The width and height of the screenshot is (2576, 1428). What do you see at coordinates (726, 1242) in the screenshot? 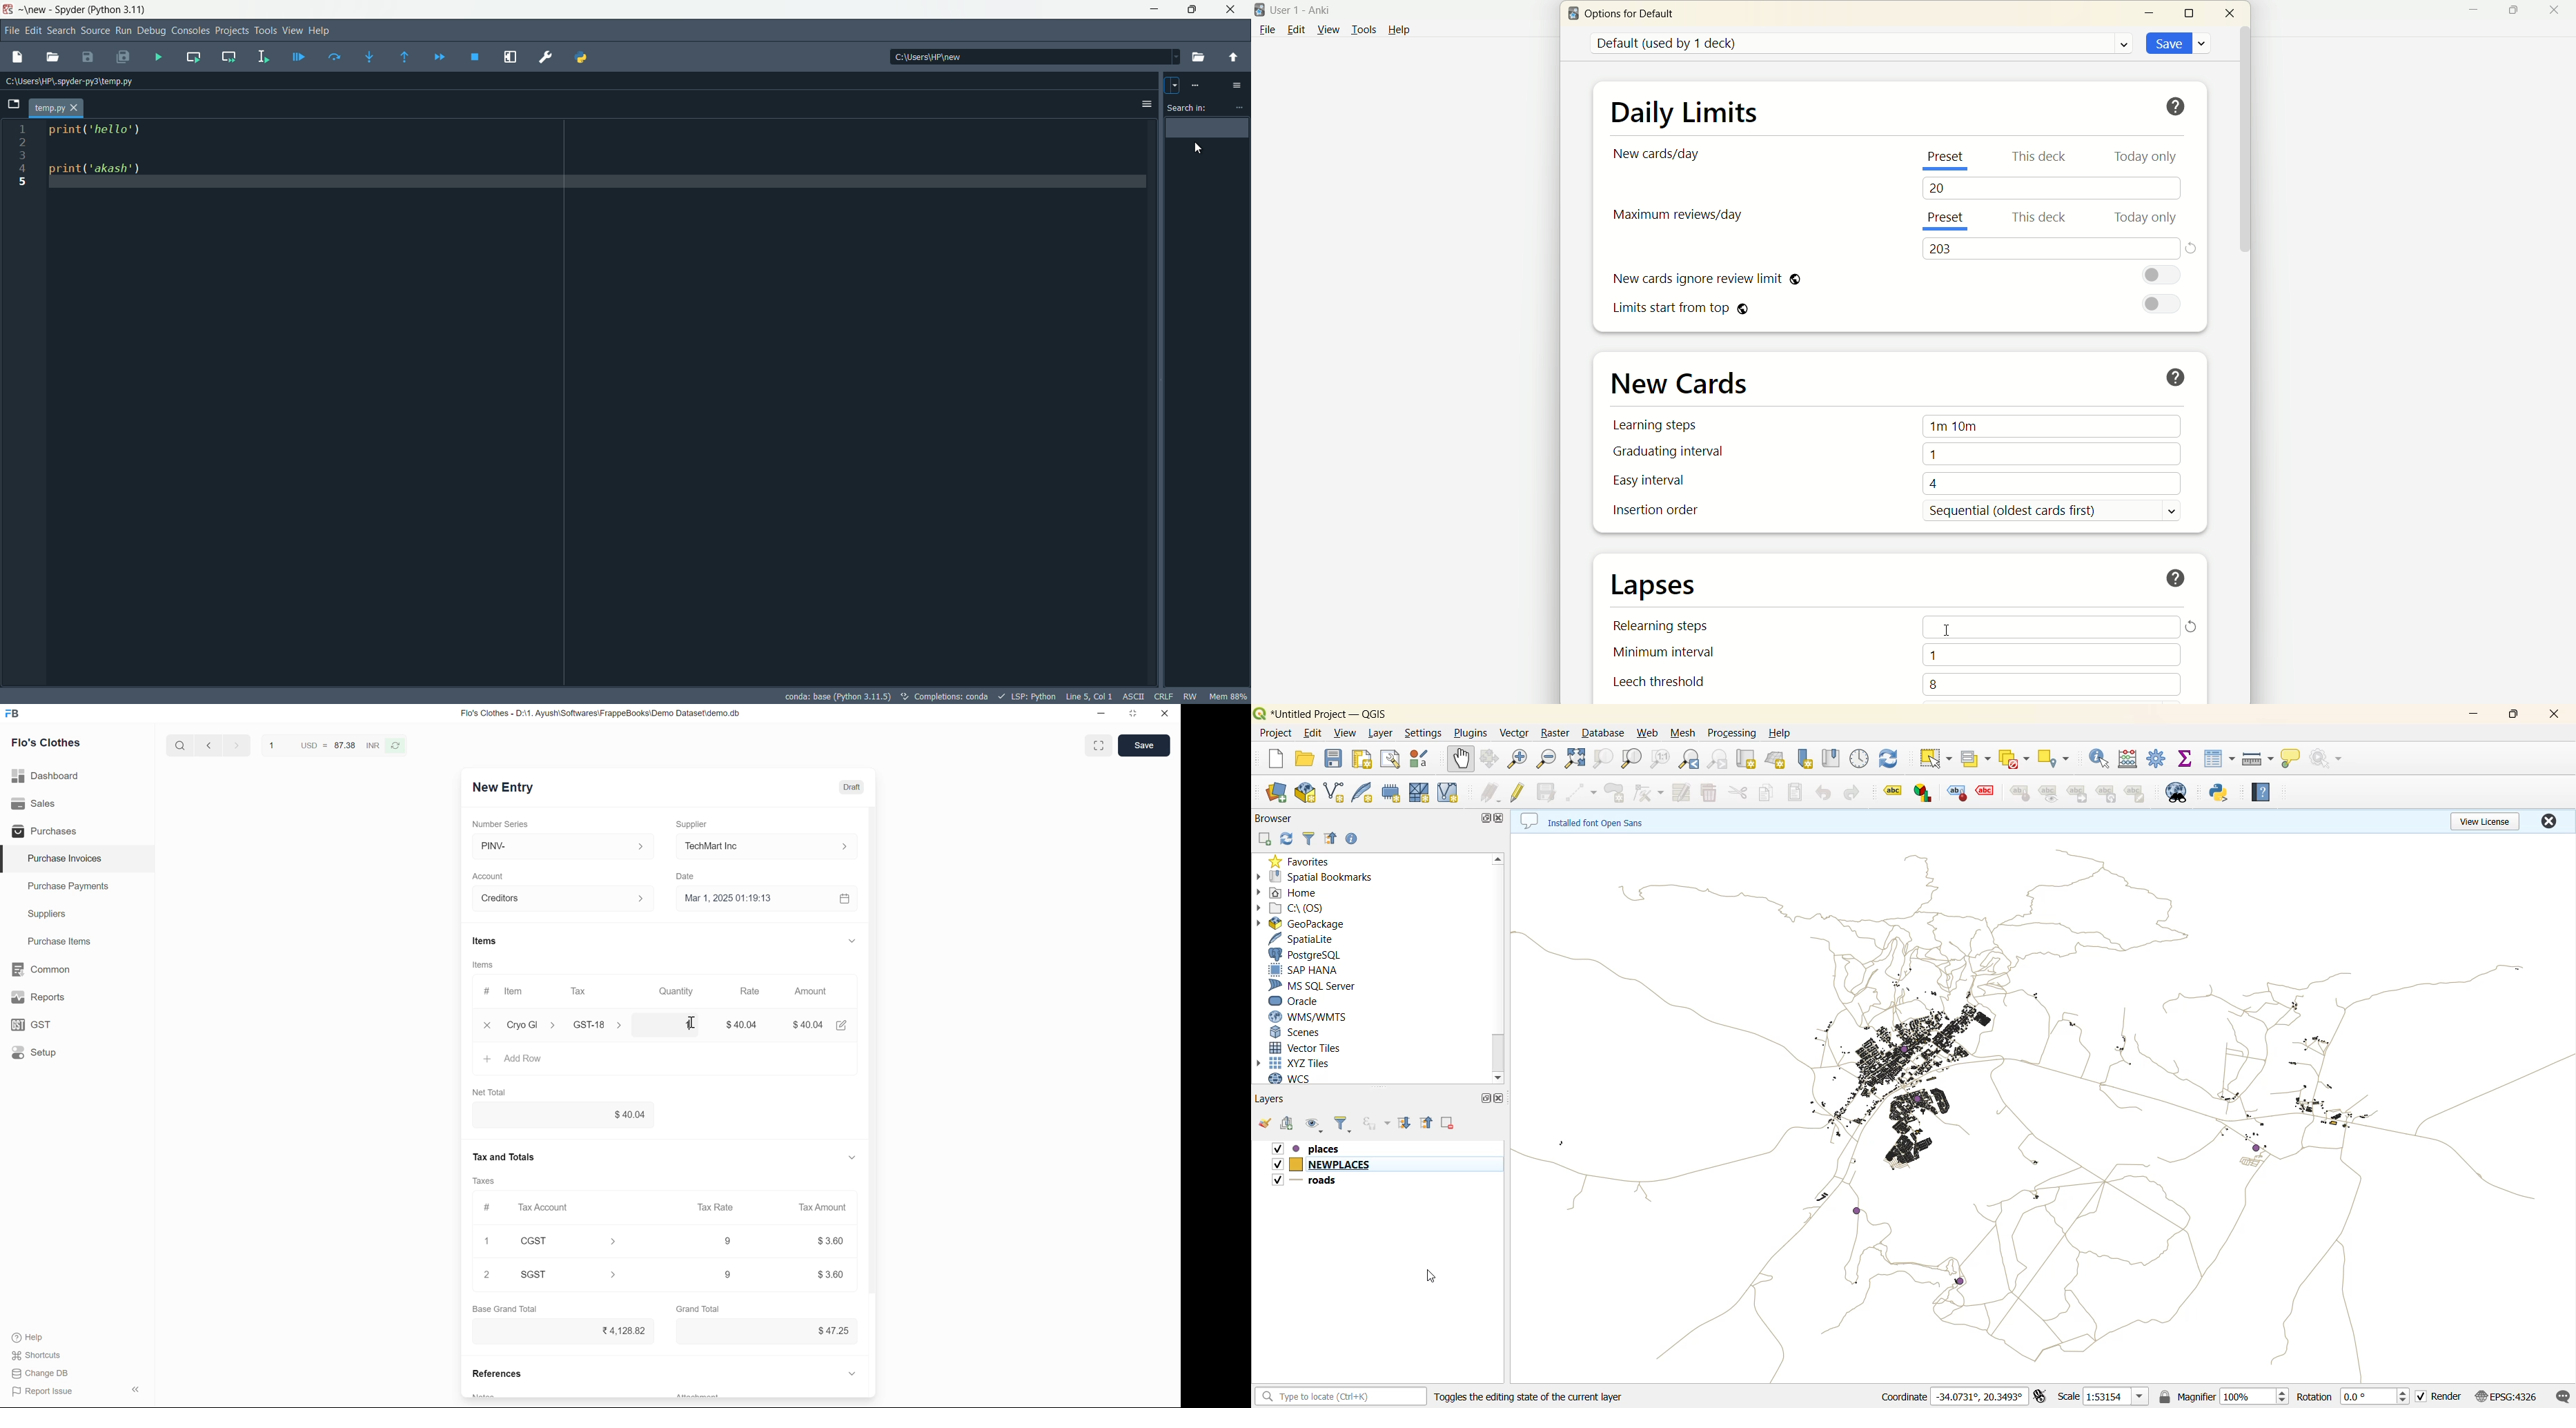
I see `9` at bounding box center [726, 1242].